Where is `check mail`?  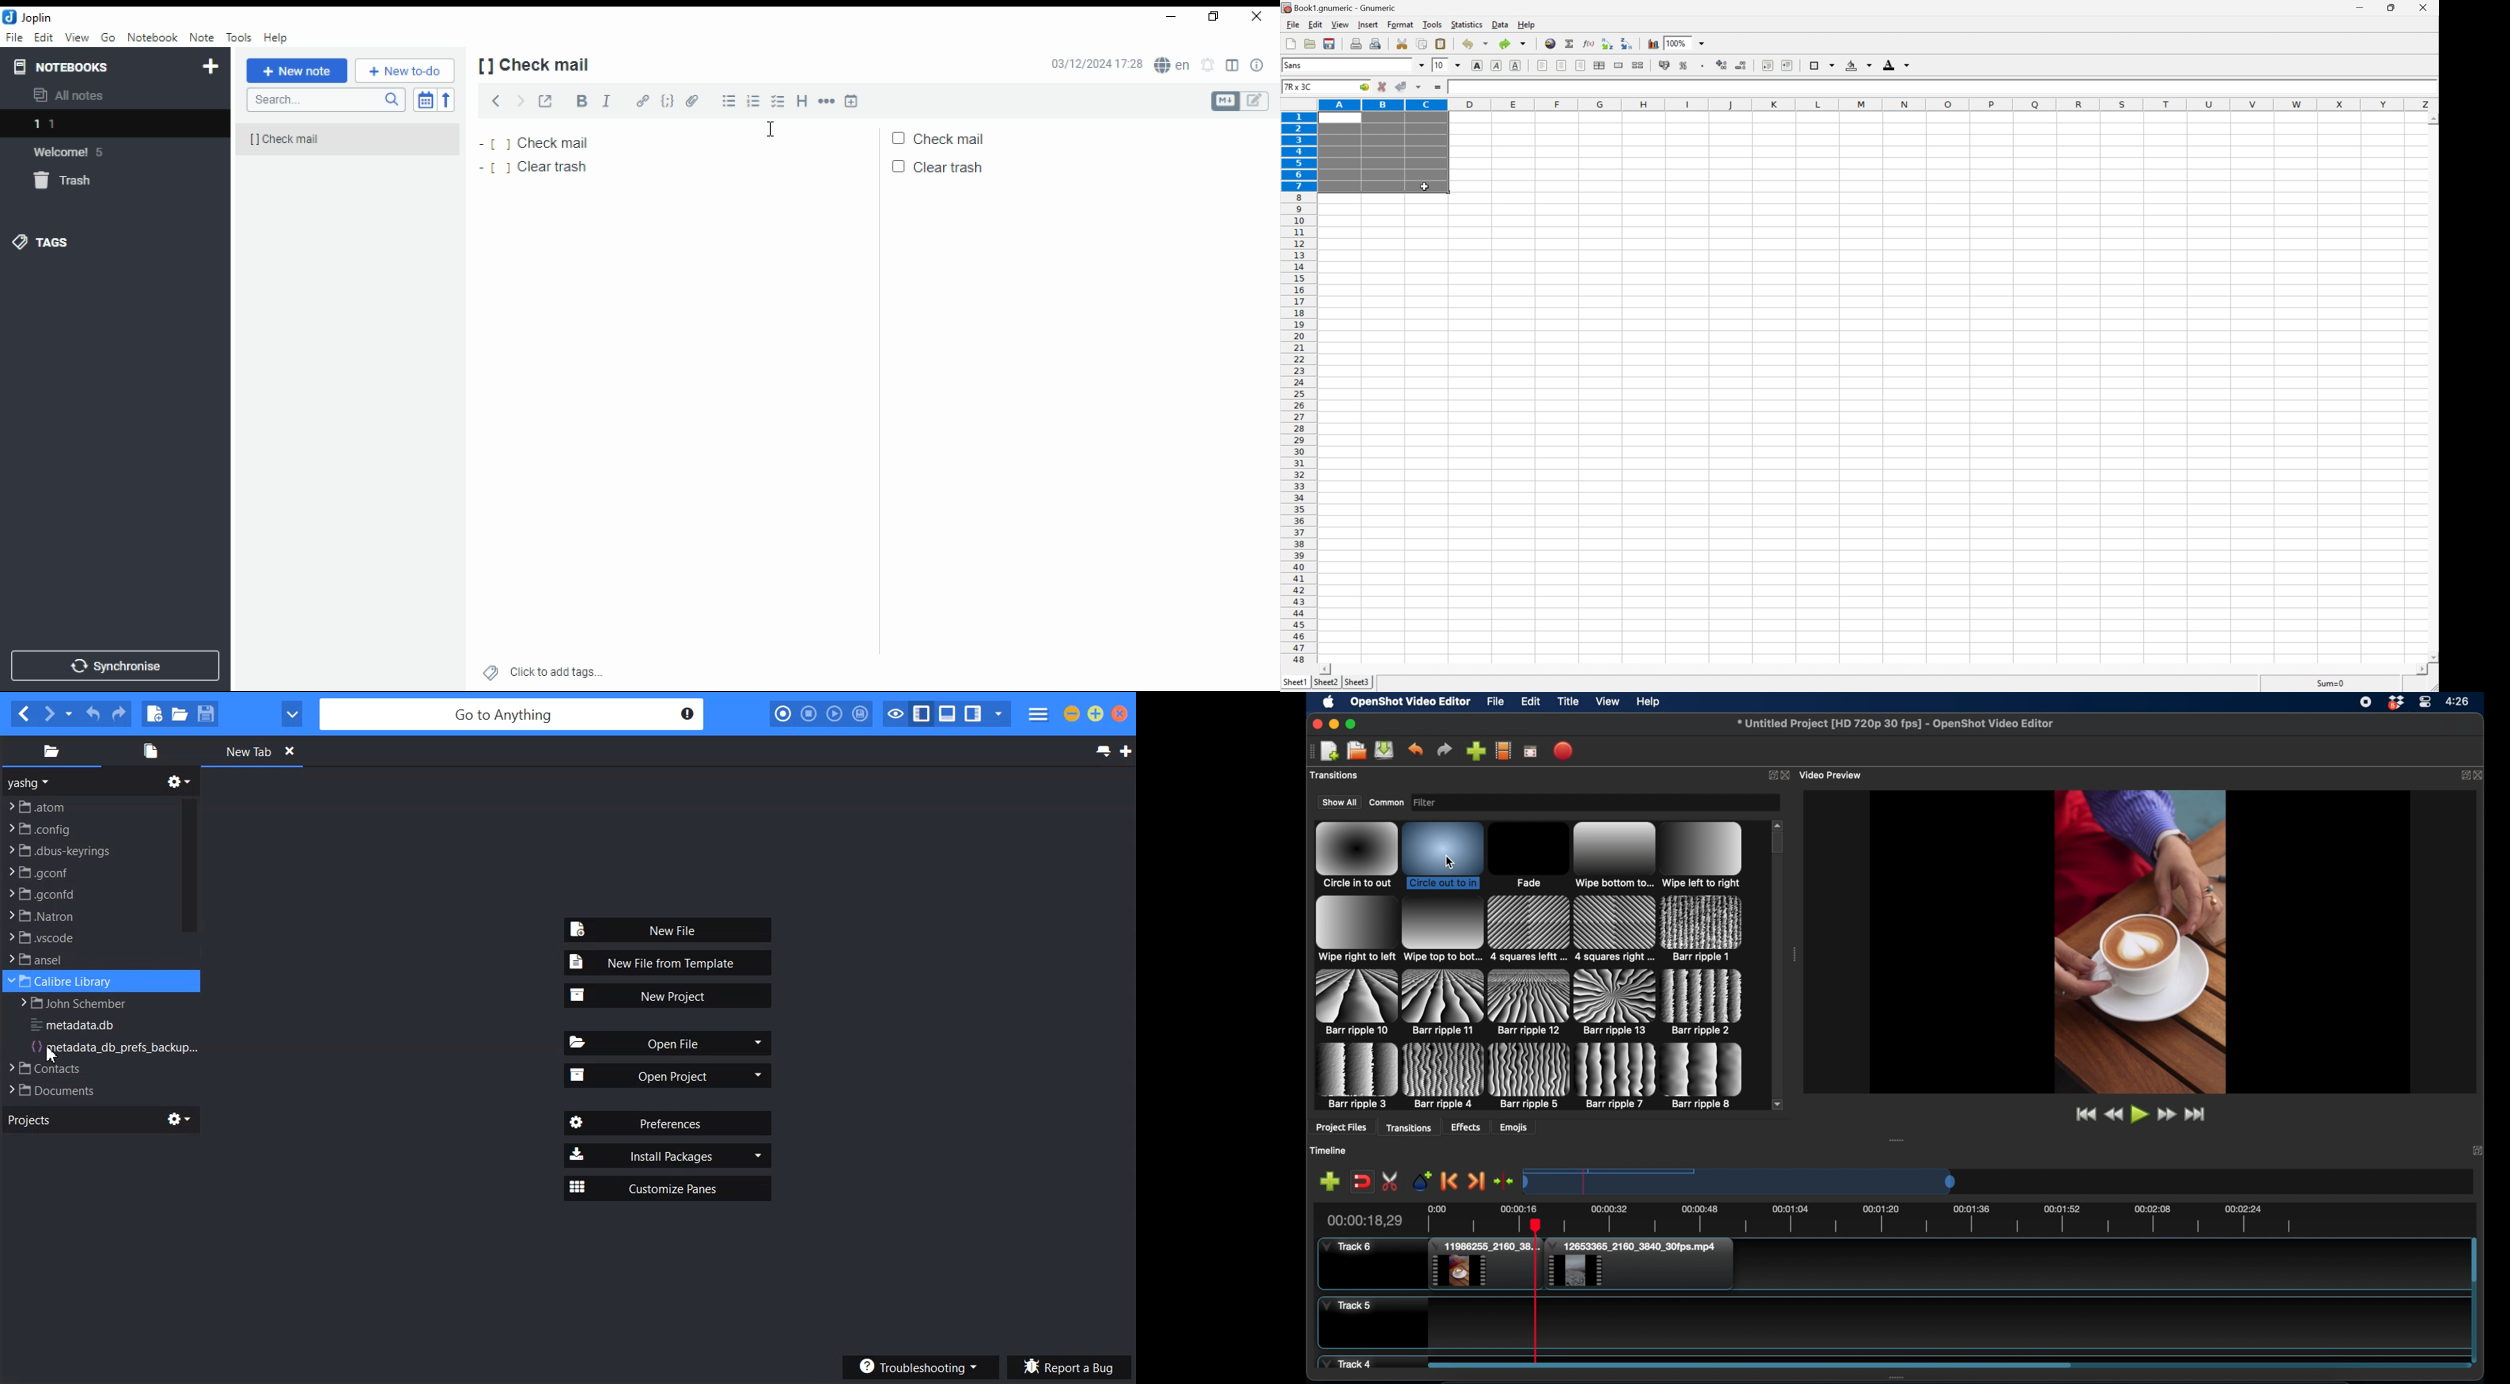 check mail is located at coordinates (540, 142).